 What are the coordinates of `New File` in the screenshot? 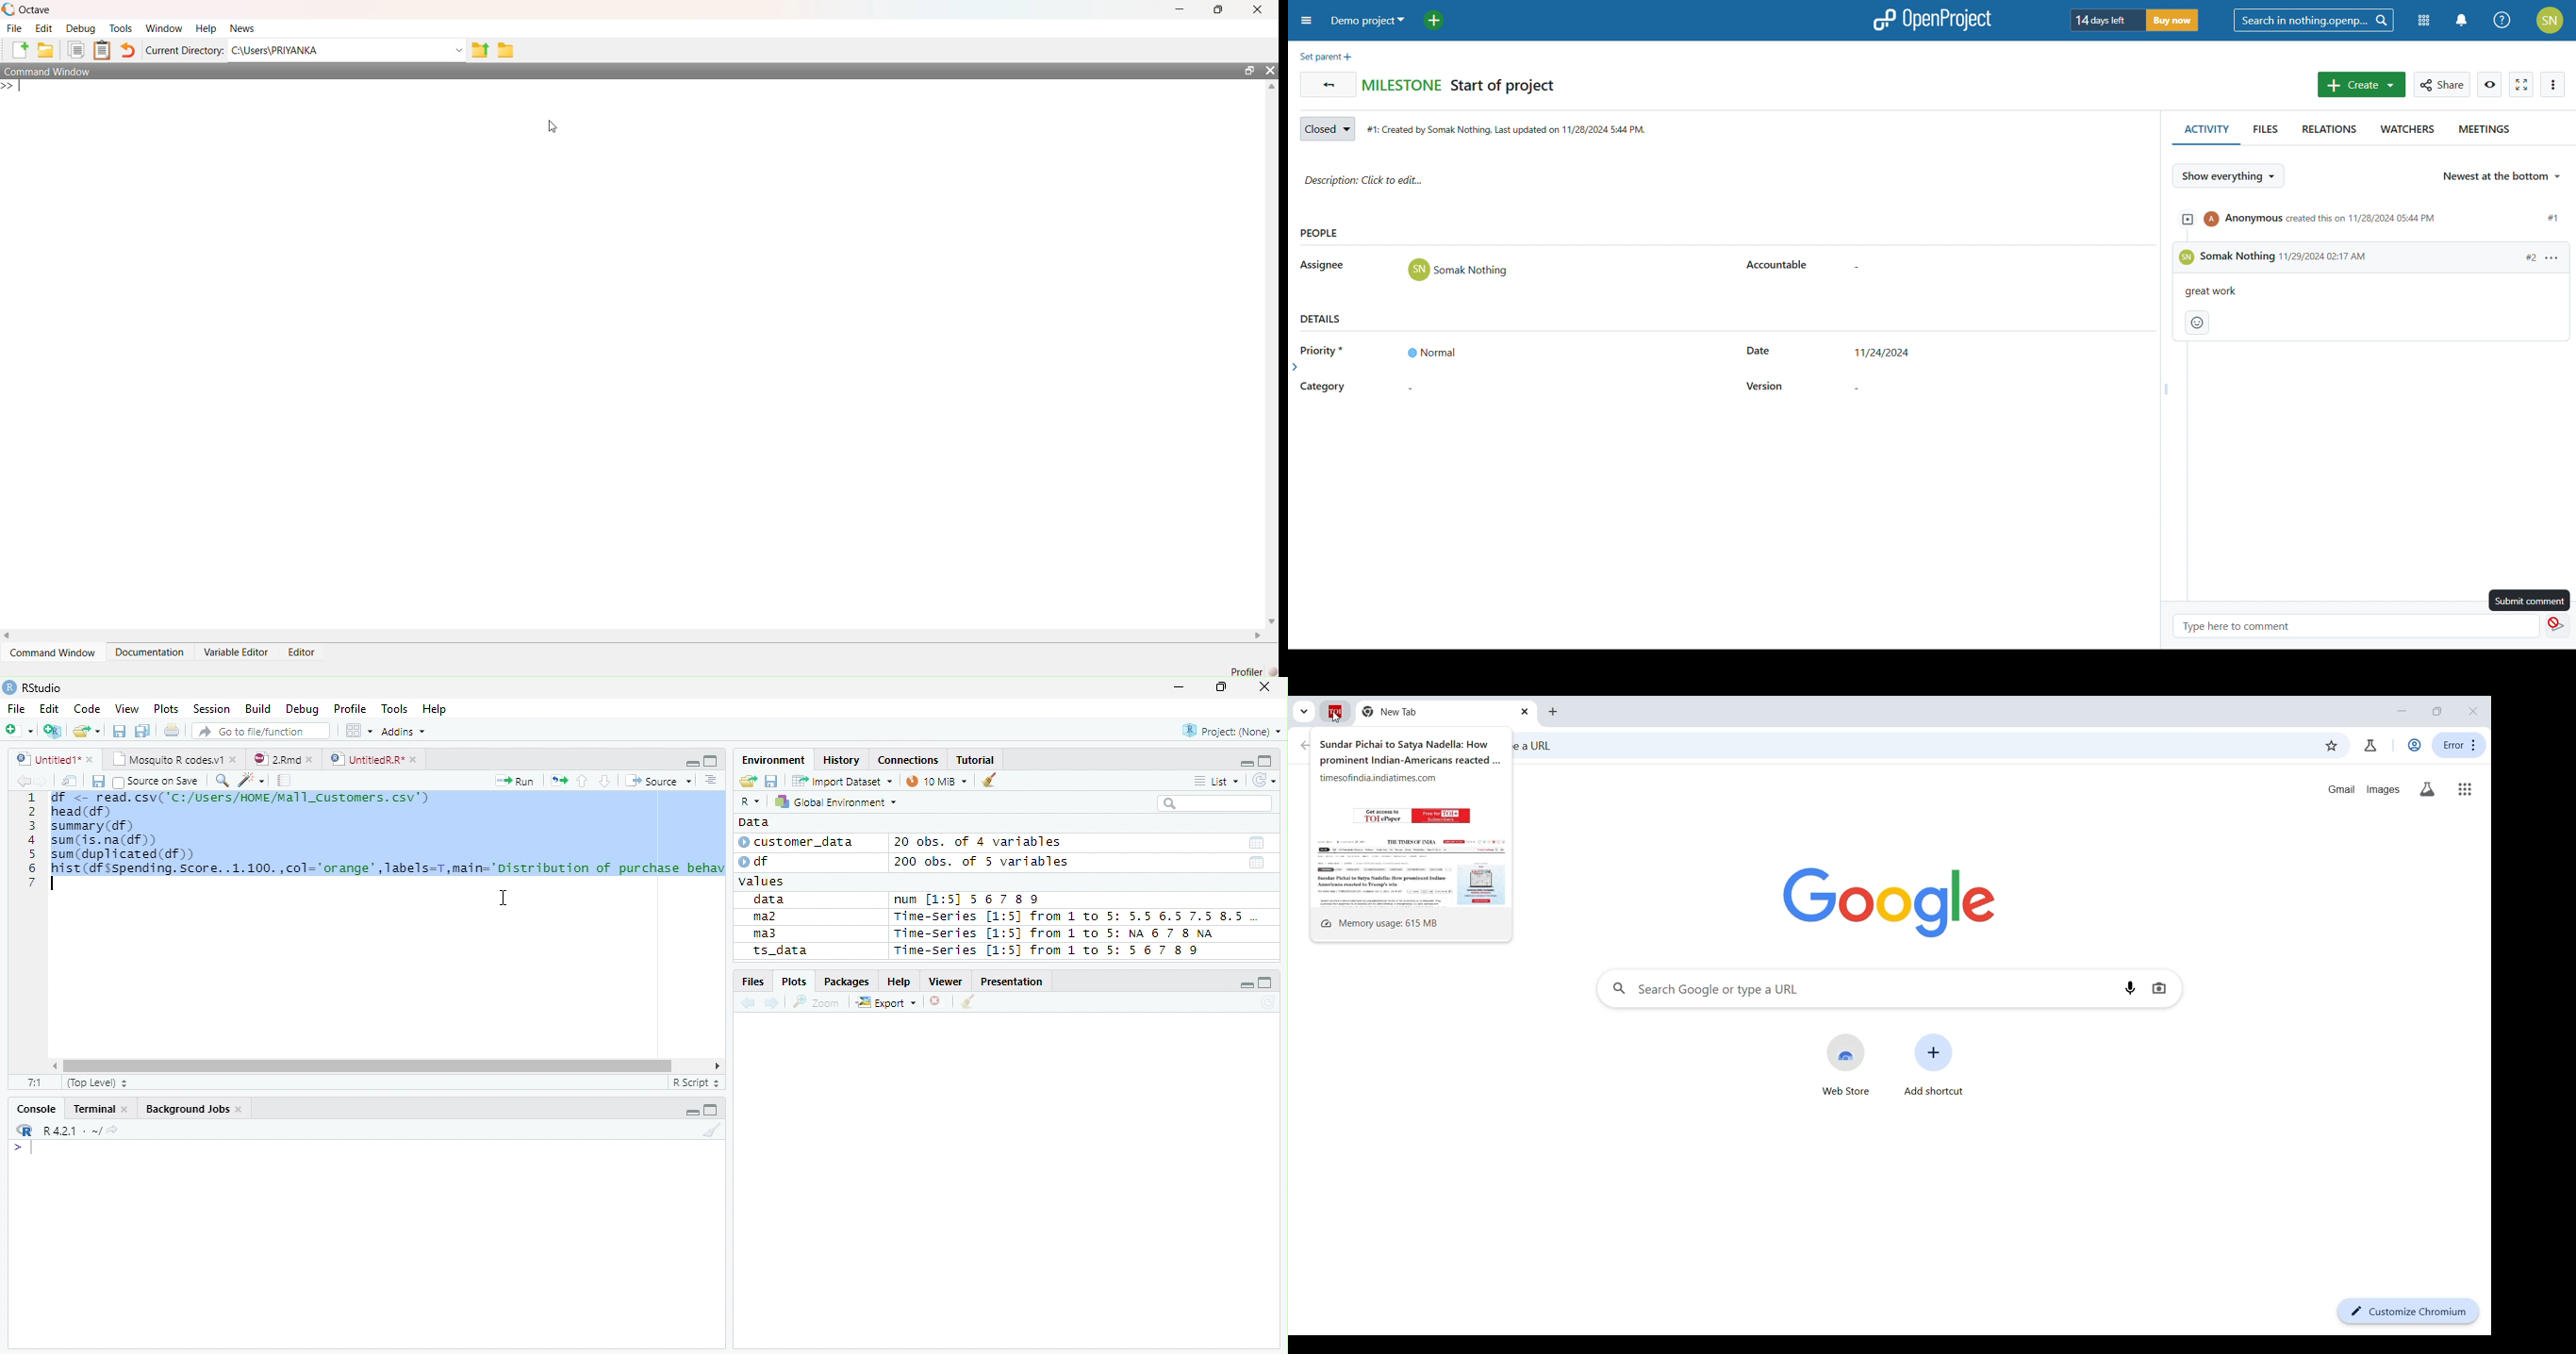 It's located at (20, 730).